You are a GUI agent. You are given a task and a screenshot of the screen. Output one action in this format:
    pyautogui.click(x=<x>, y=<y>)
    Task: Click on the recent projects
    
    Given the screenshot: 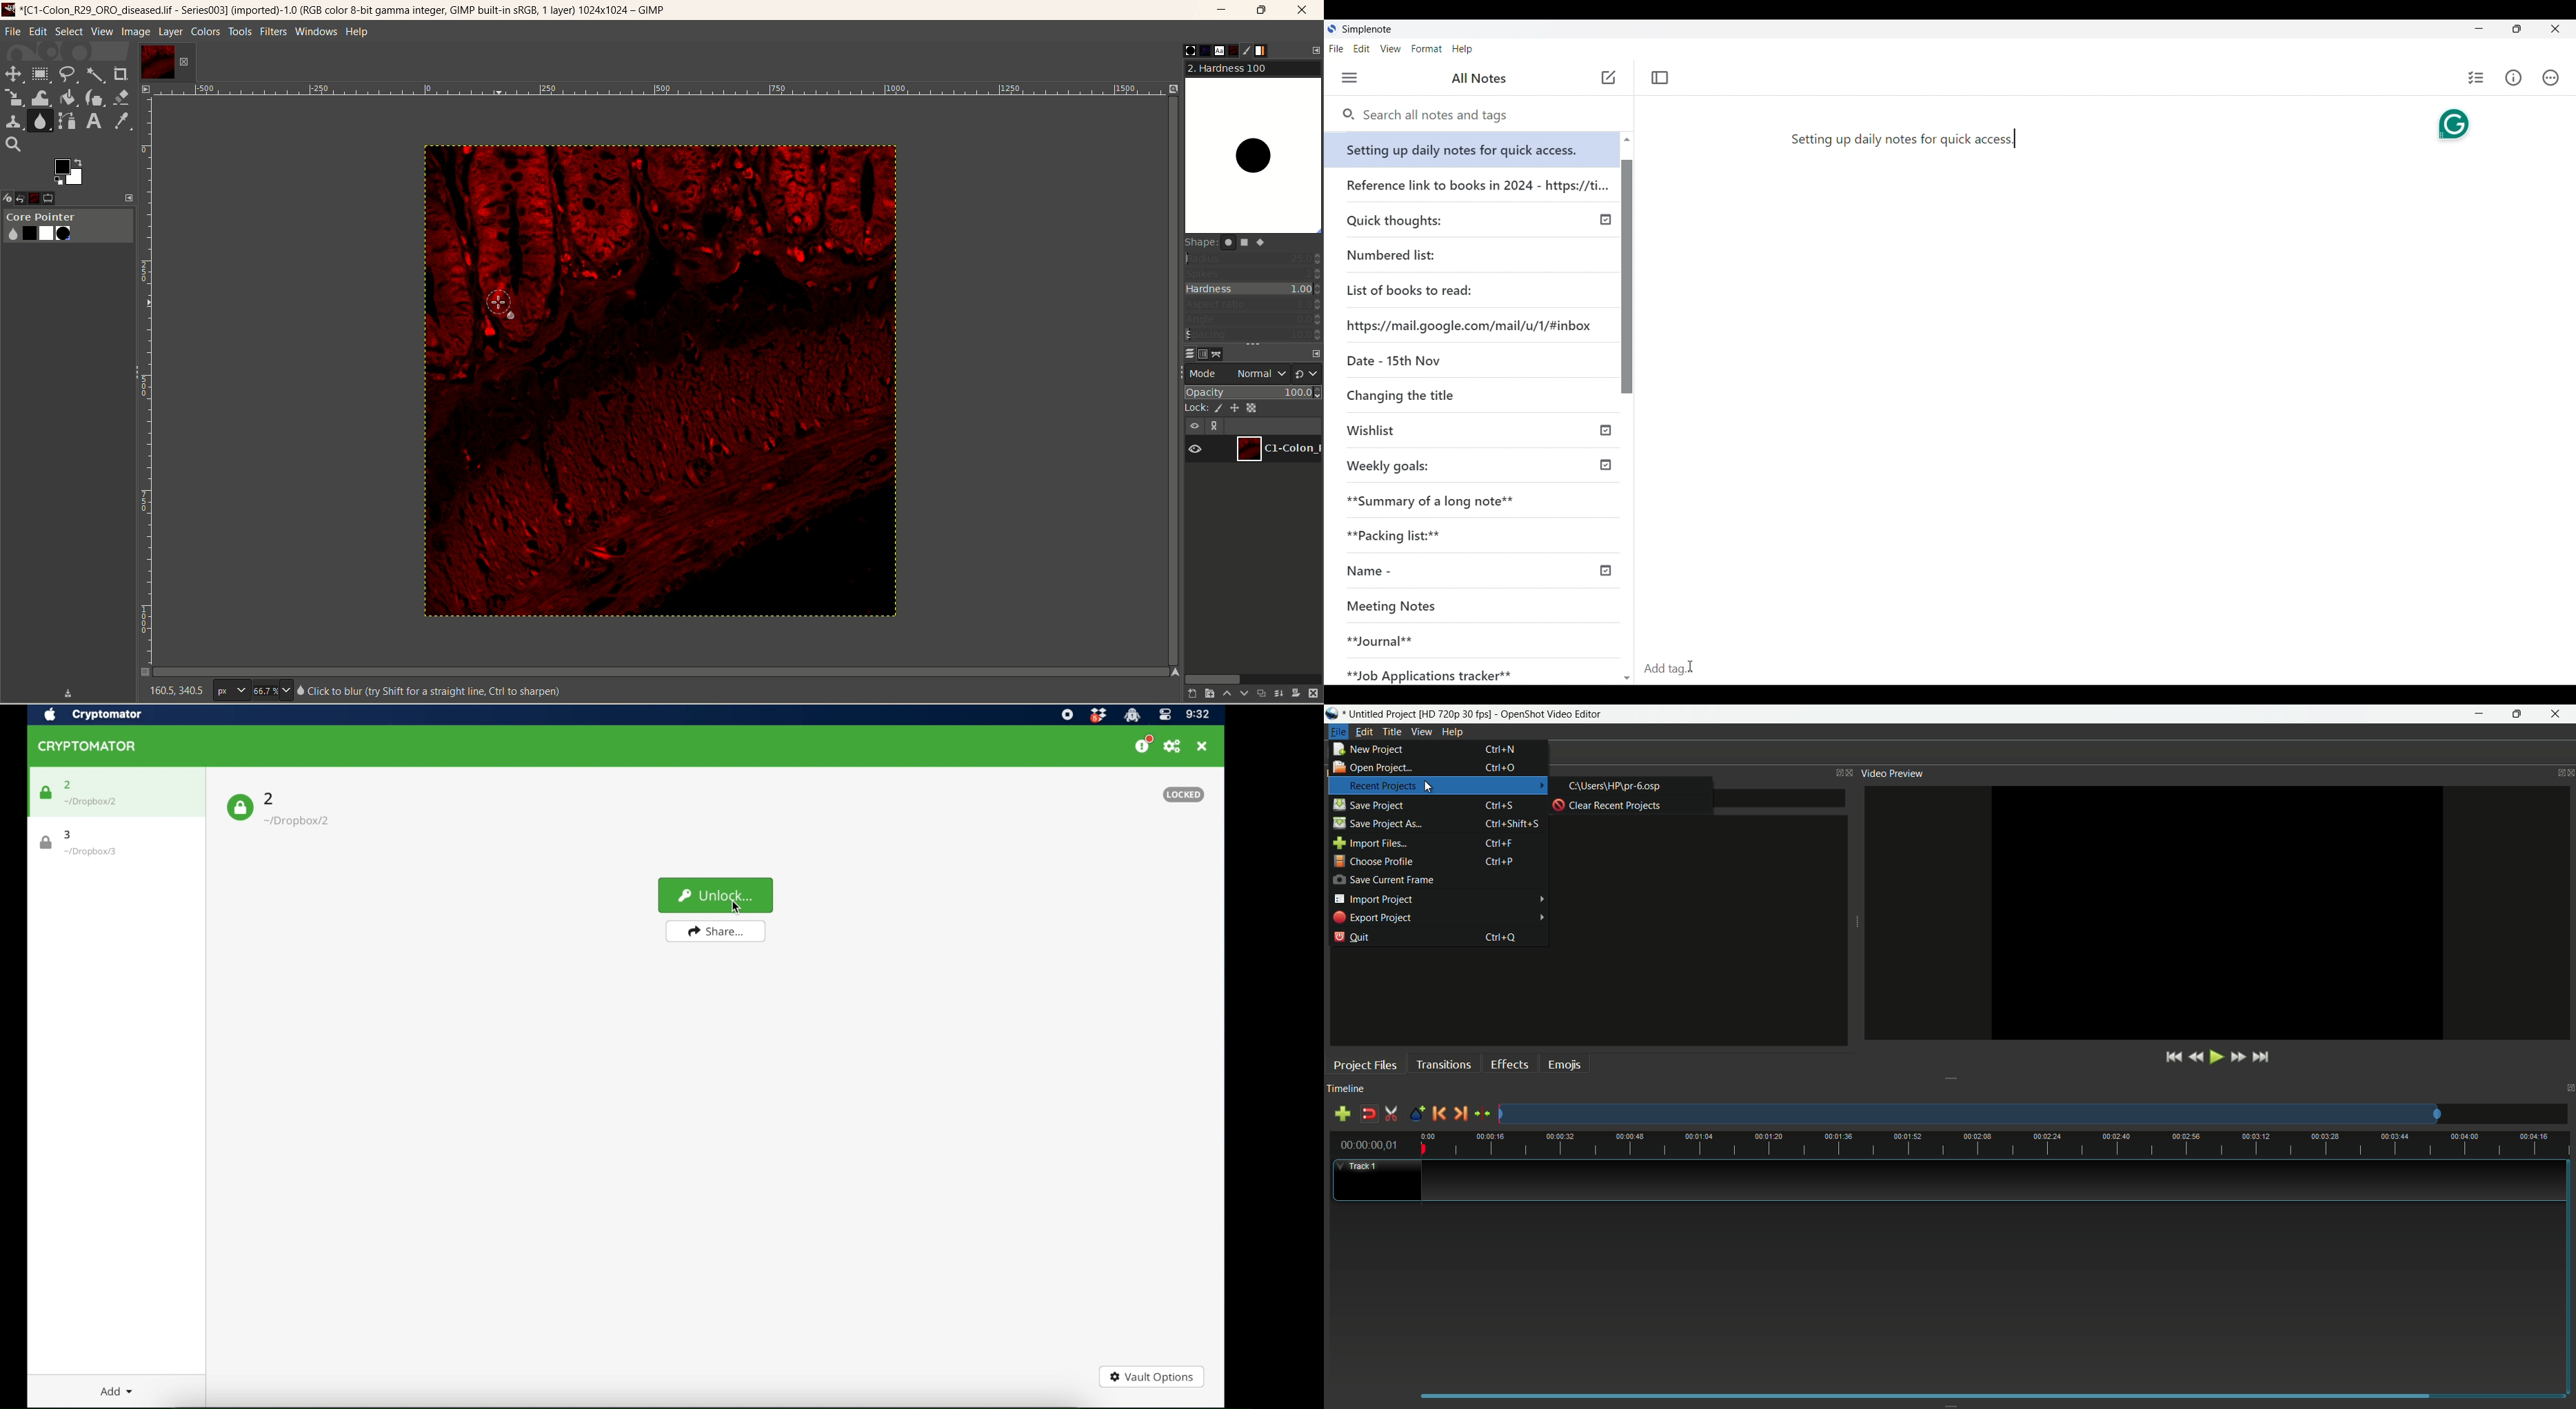 What is the action you would take?
    pyautogui.click(x=1383, y=786)
    